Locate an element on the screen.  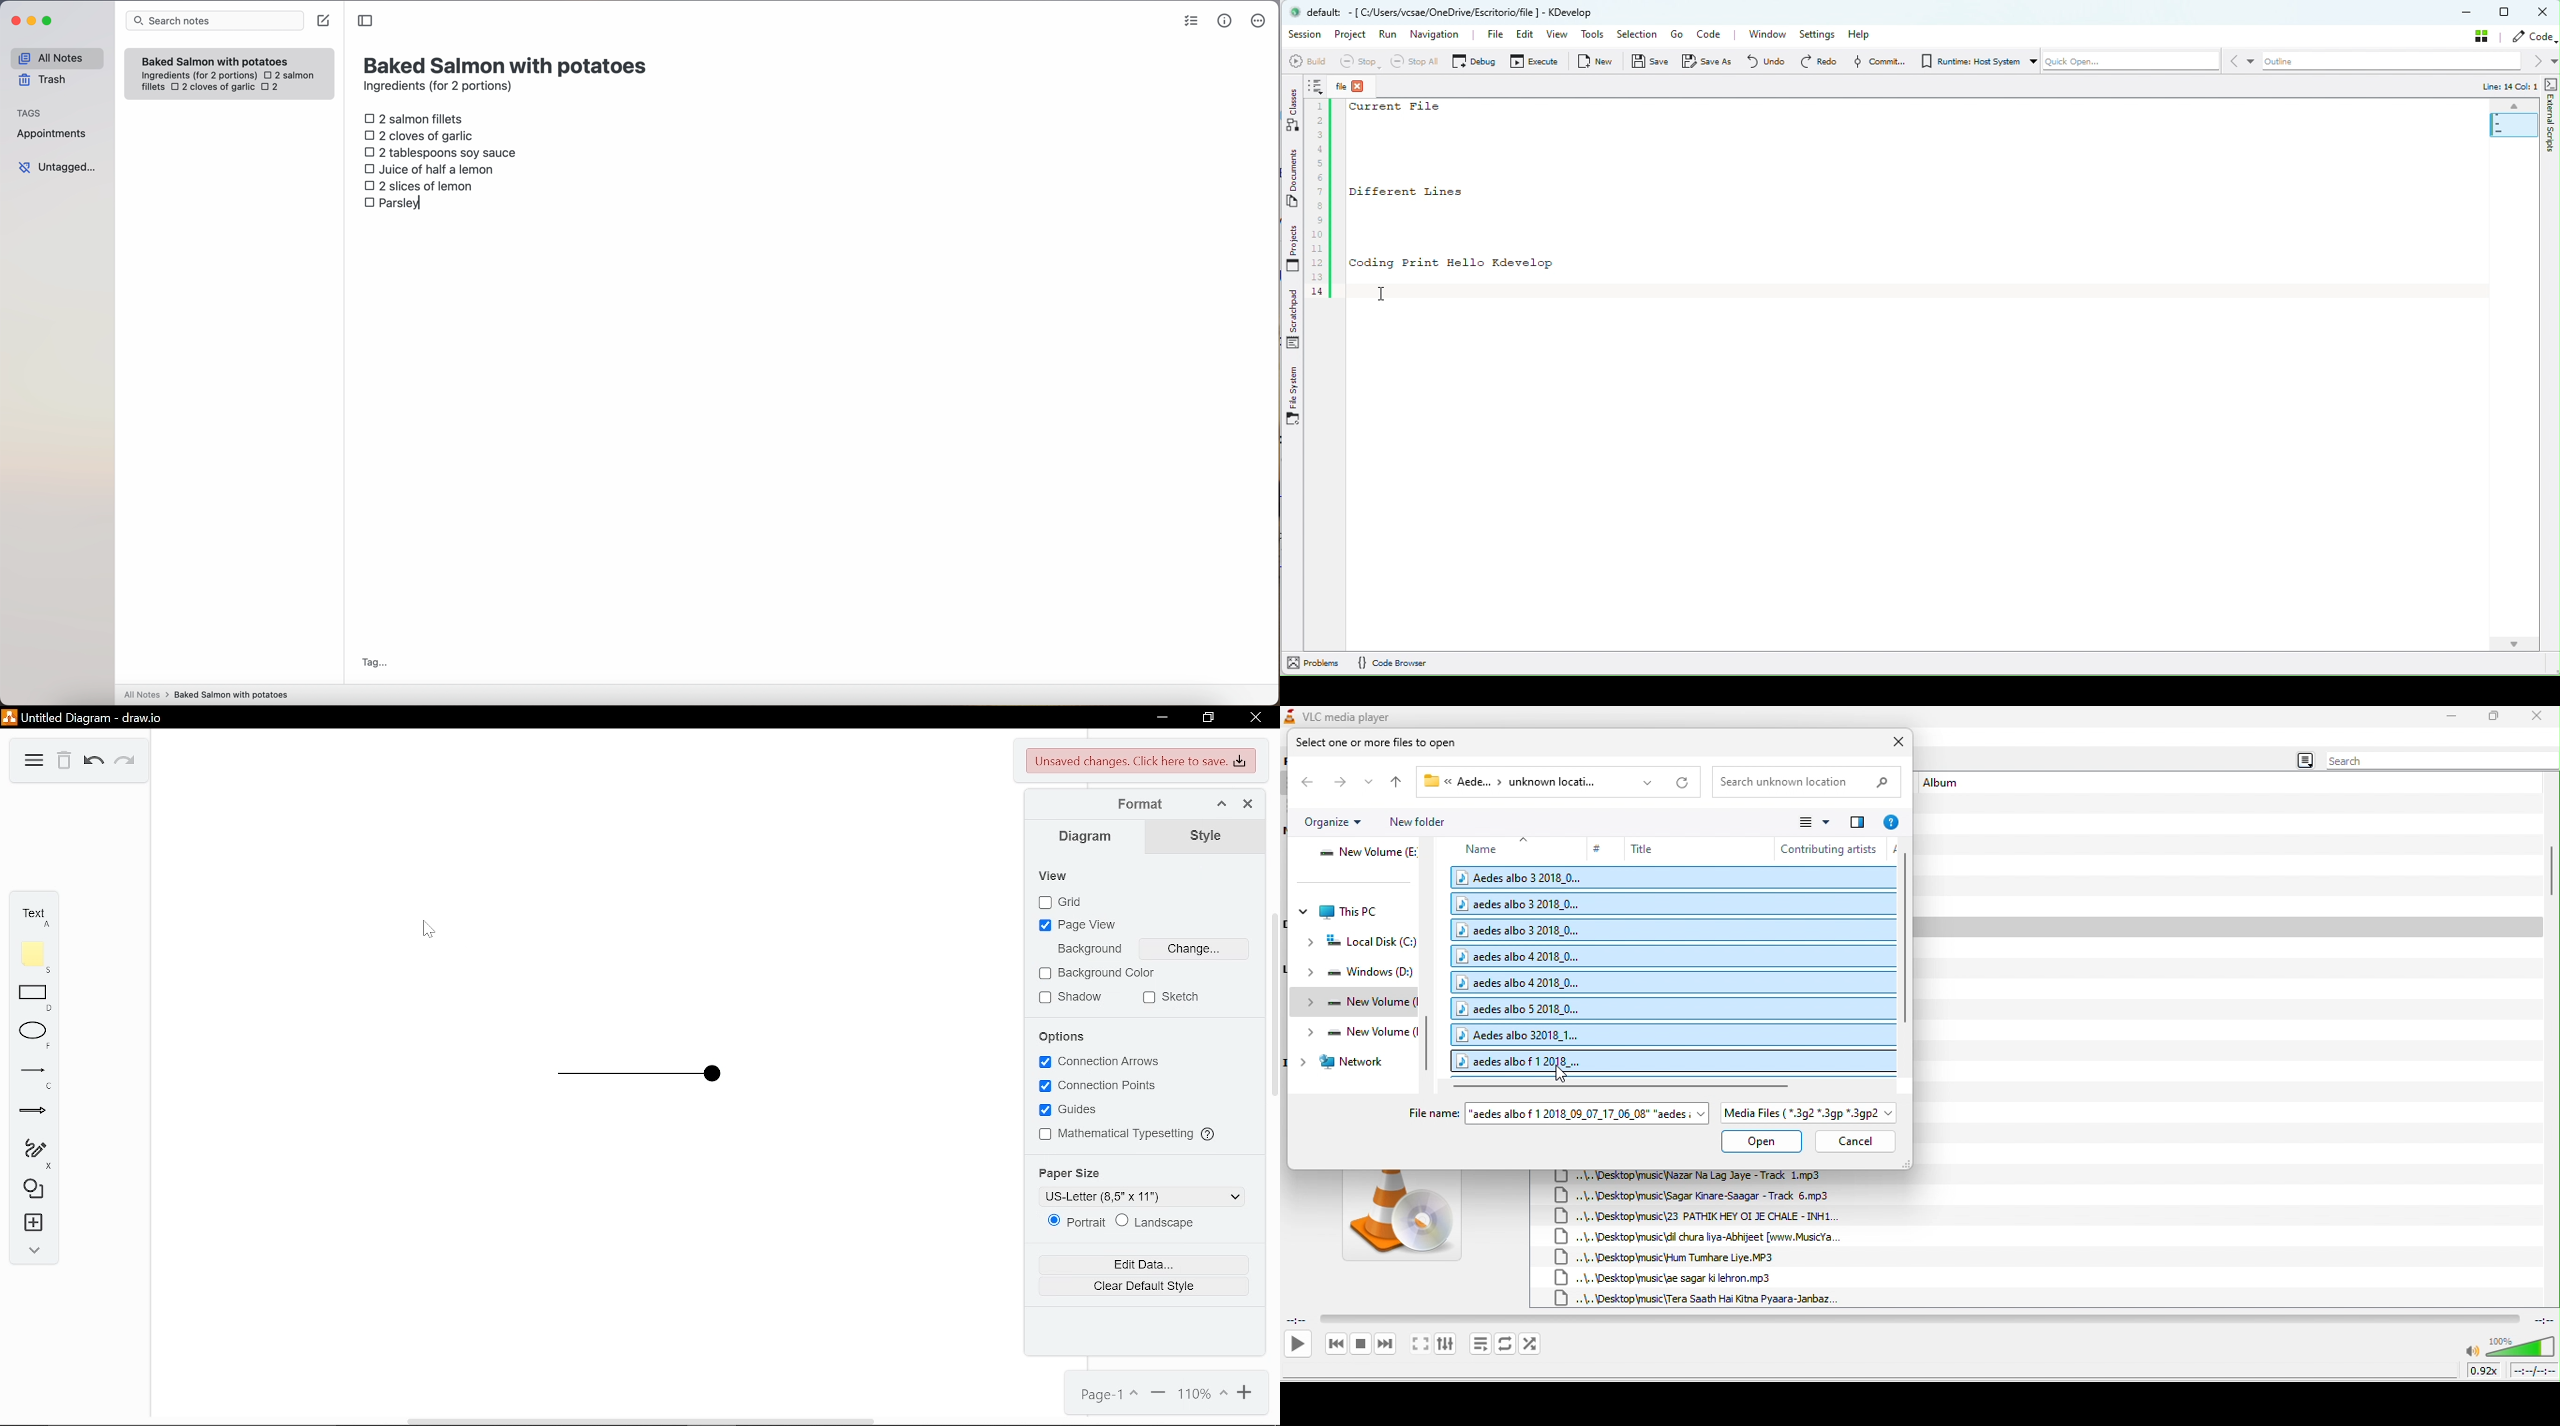
vertical scroll bar is located at coordinates (2551, 871).